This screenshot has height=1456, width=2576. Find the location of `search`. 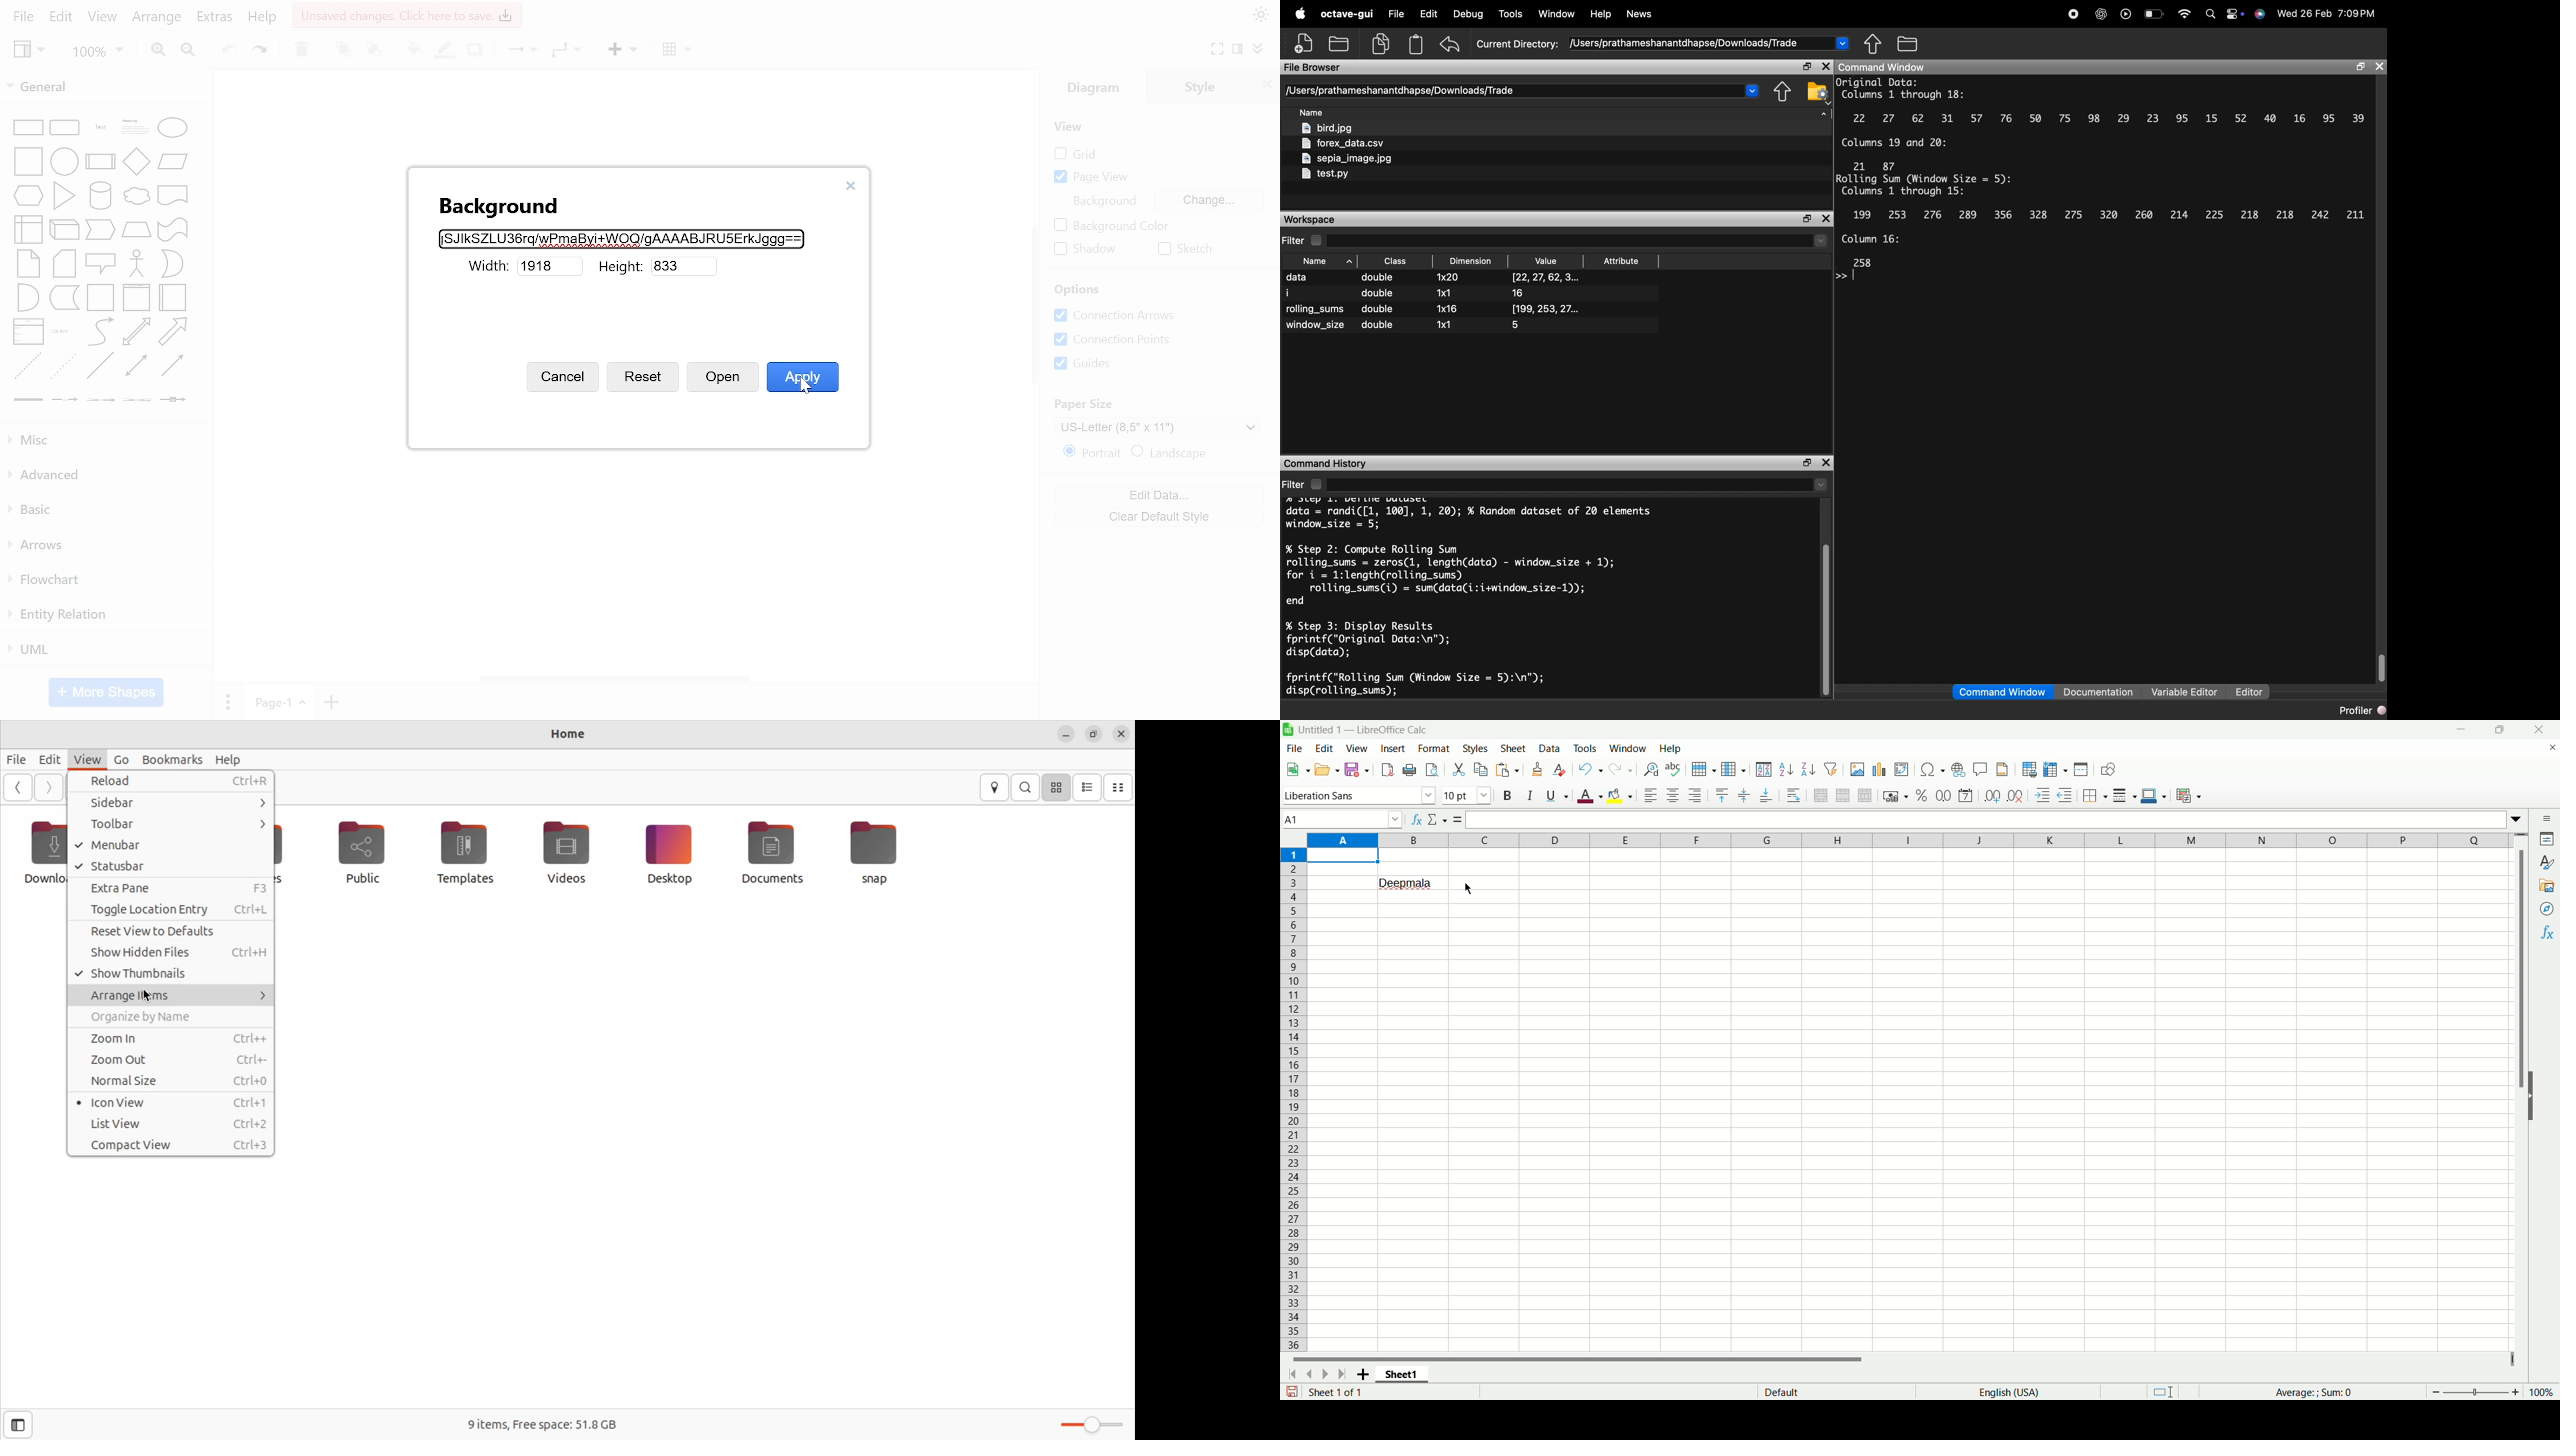

search is located at coordinates (1027, 787).